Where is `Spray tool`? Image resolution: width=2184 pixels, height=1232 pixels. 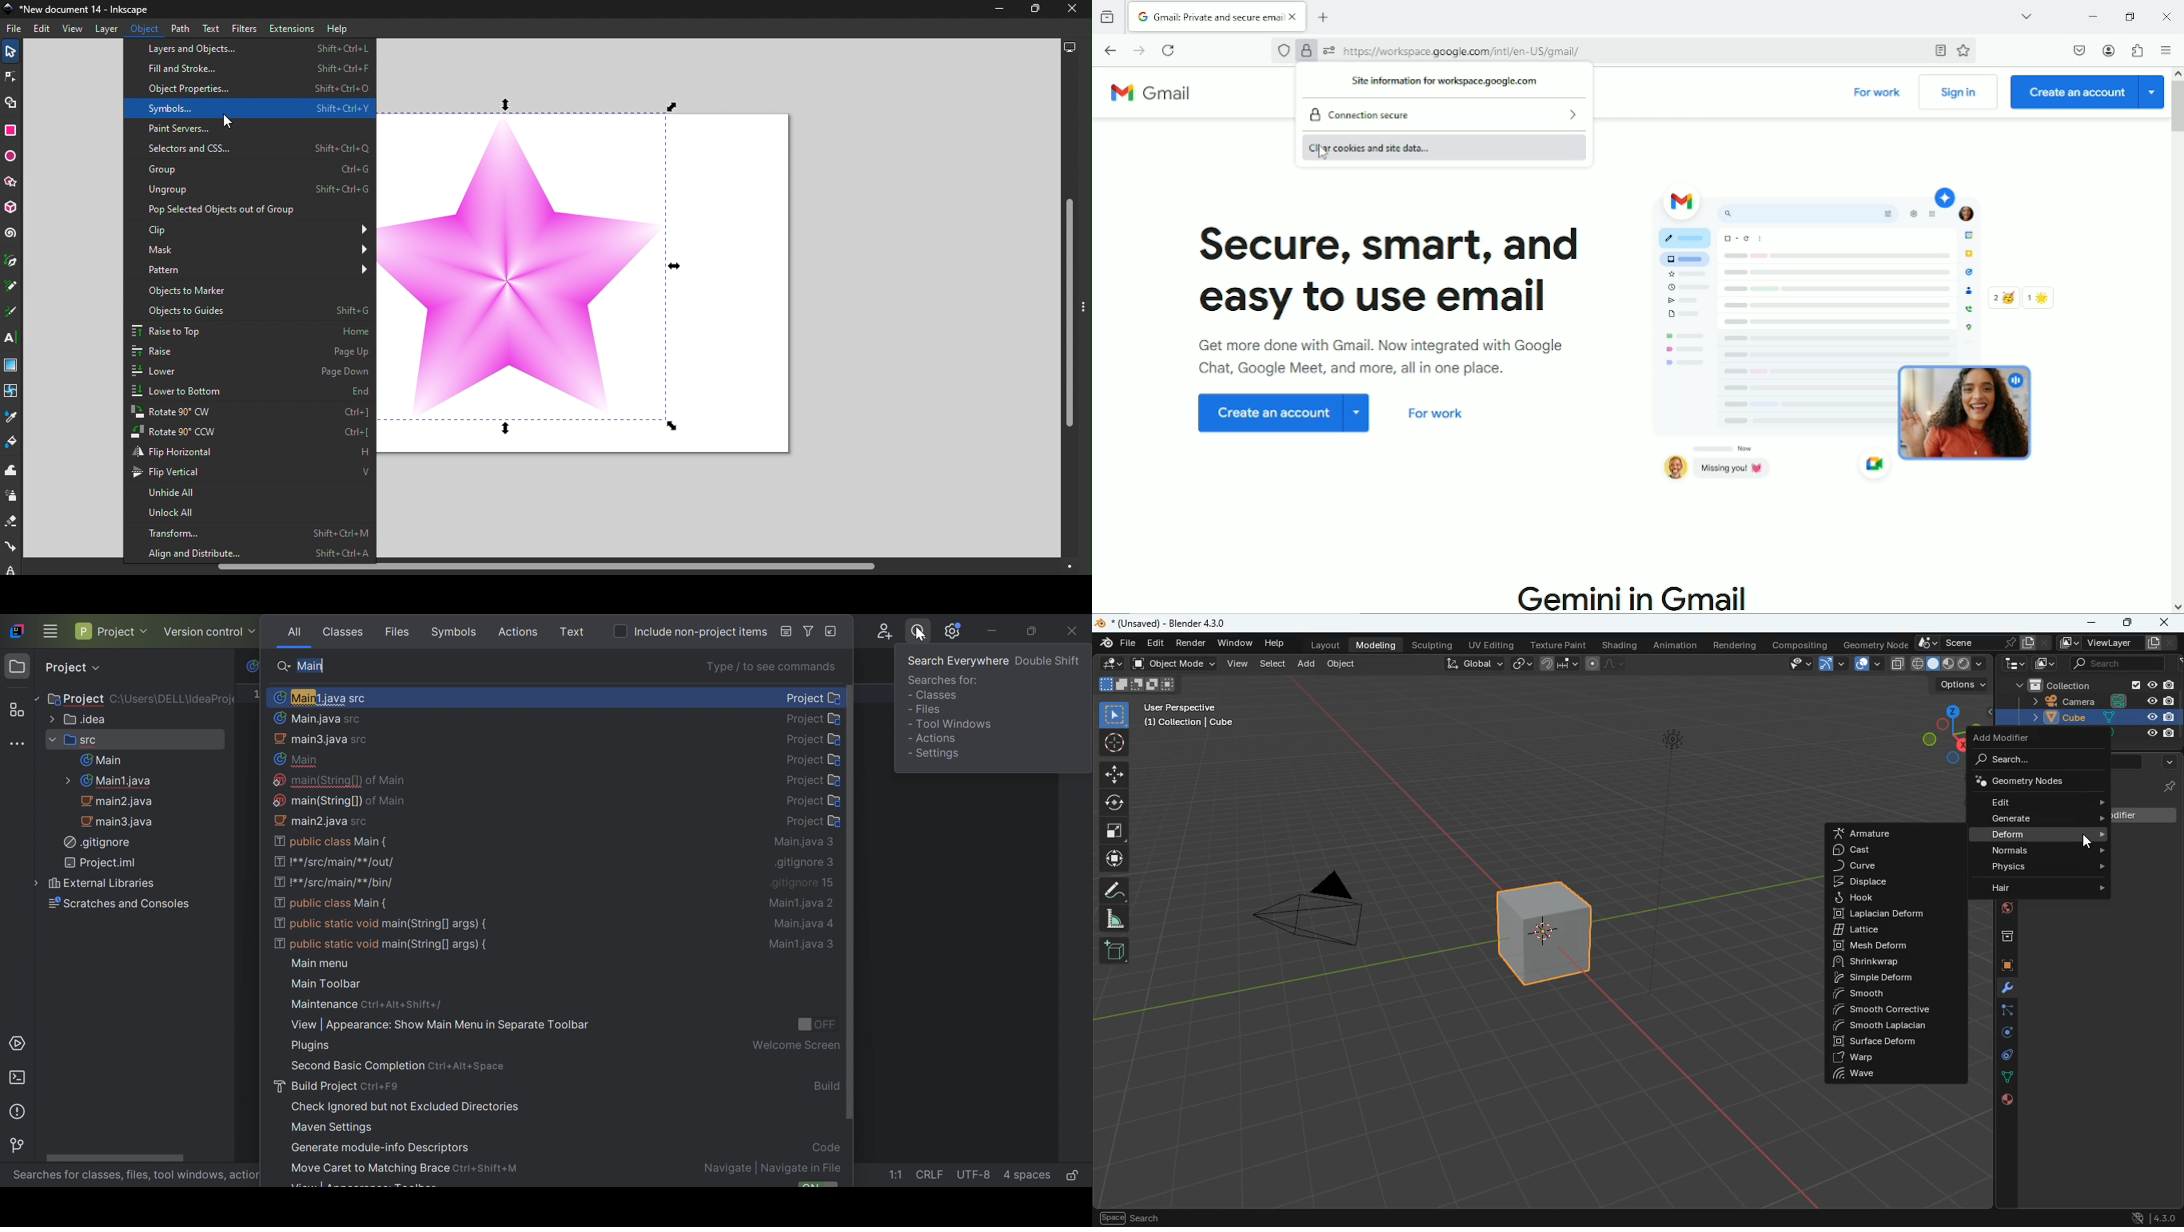
Spray tool is located at coordinates (12, 496).